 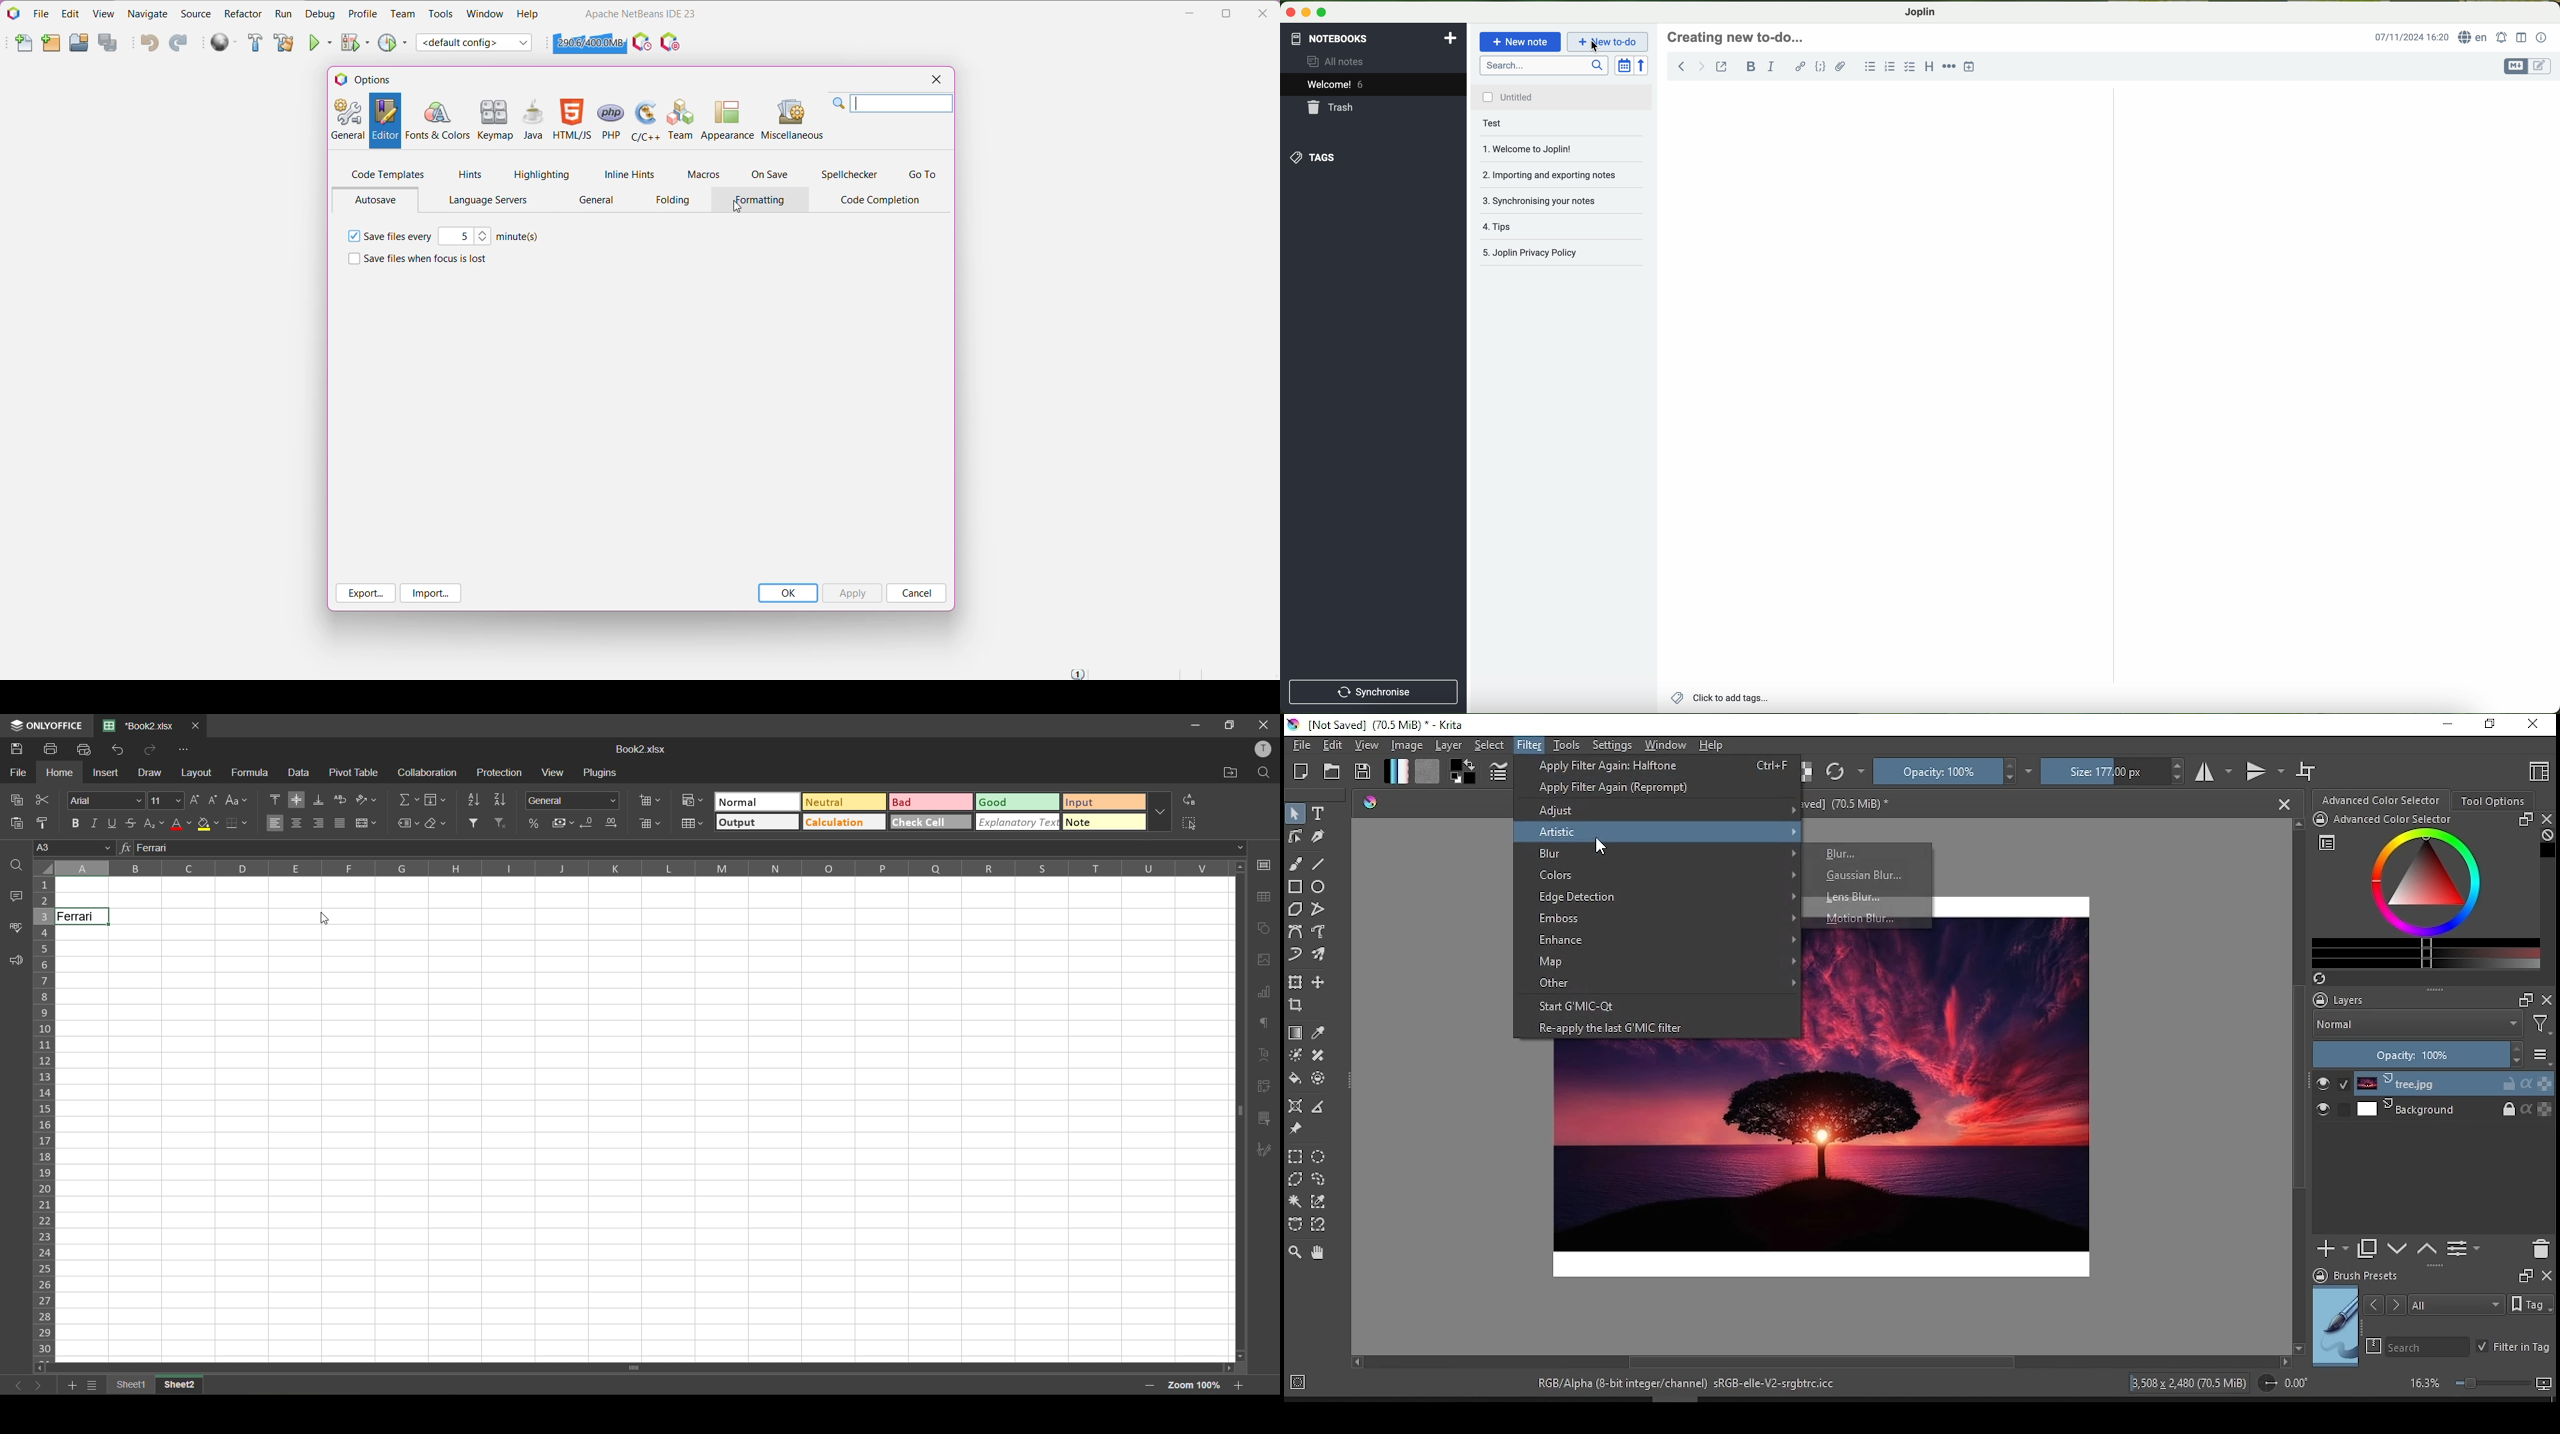 What do you see at coordinates (1295, 1006) in the screenshot?
I see `crop the image to an area` at bounding box center [1295, 1006].